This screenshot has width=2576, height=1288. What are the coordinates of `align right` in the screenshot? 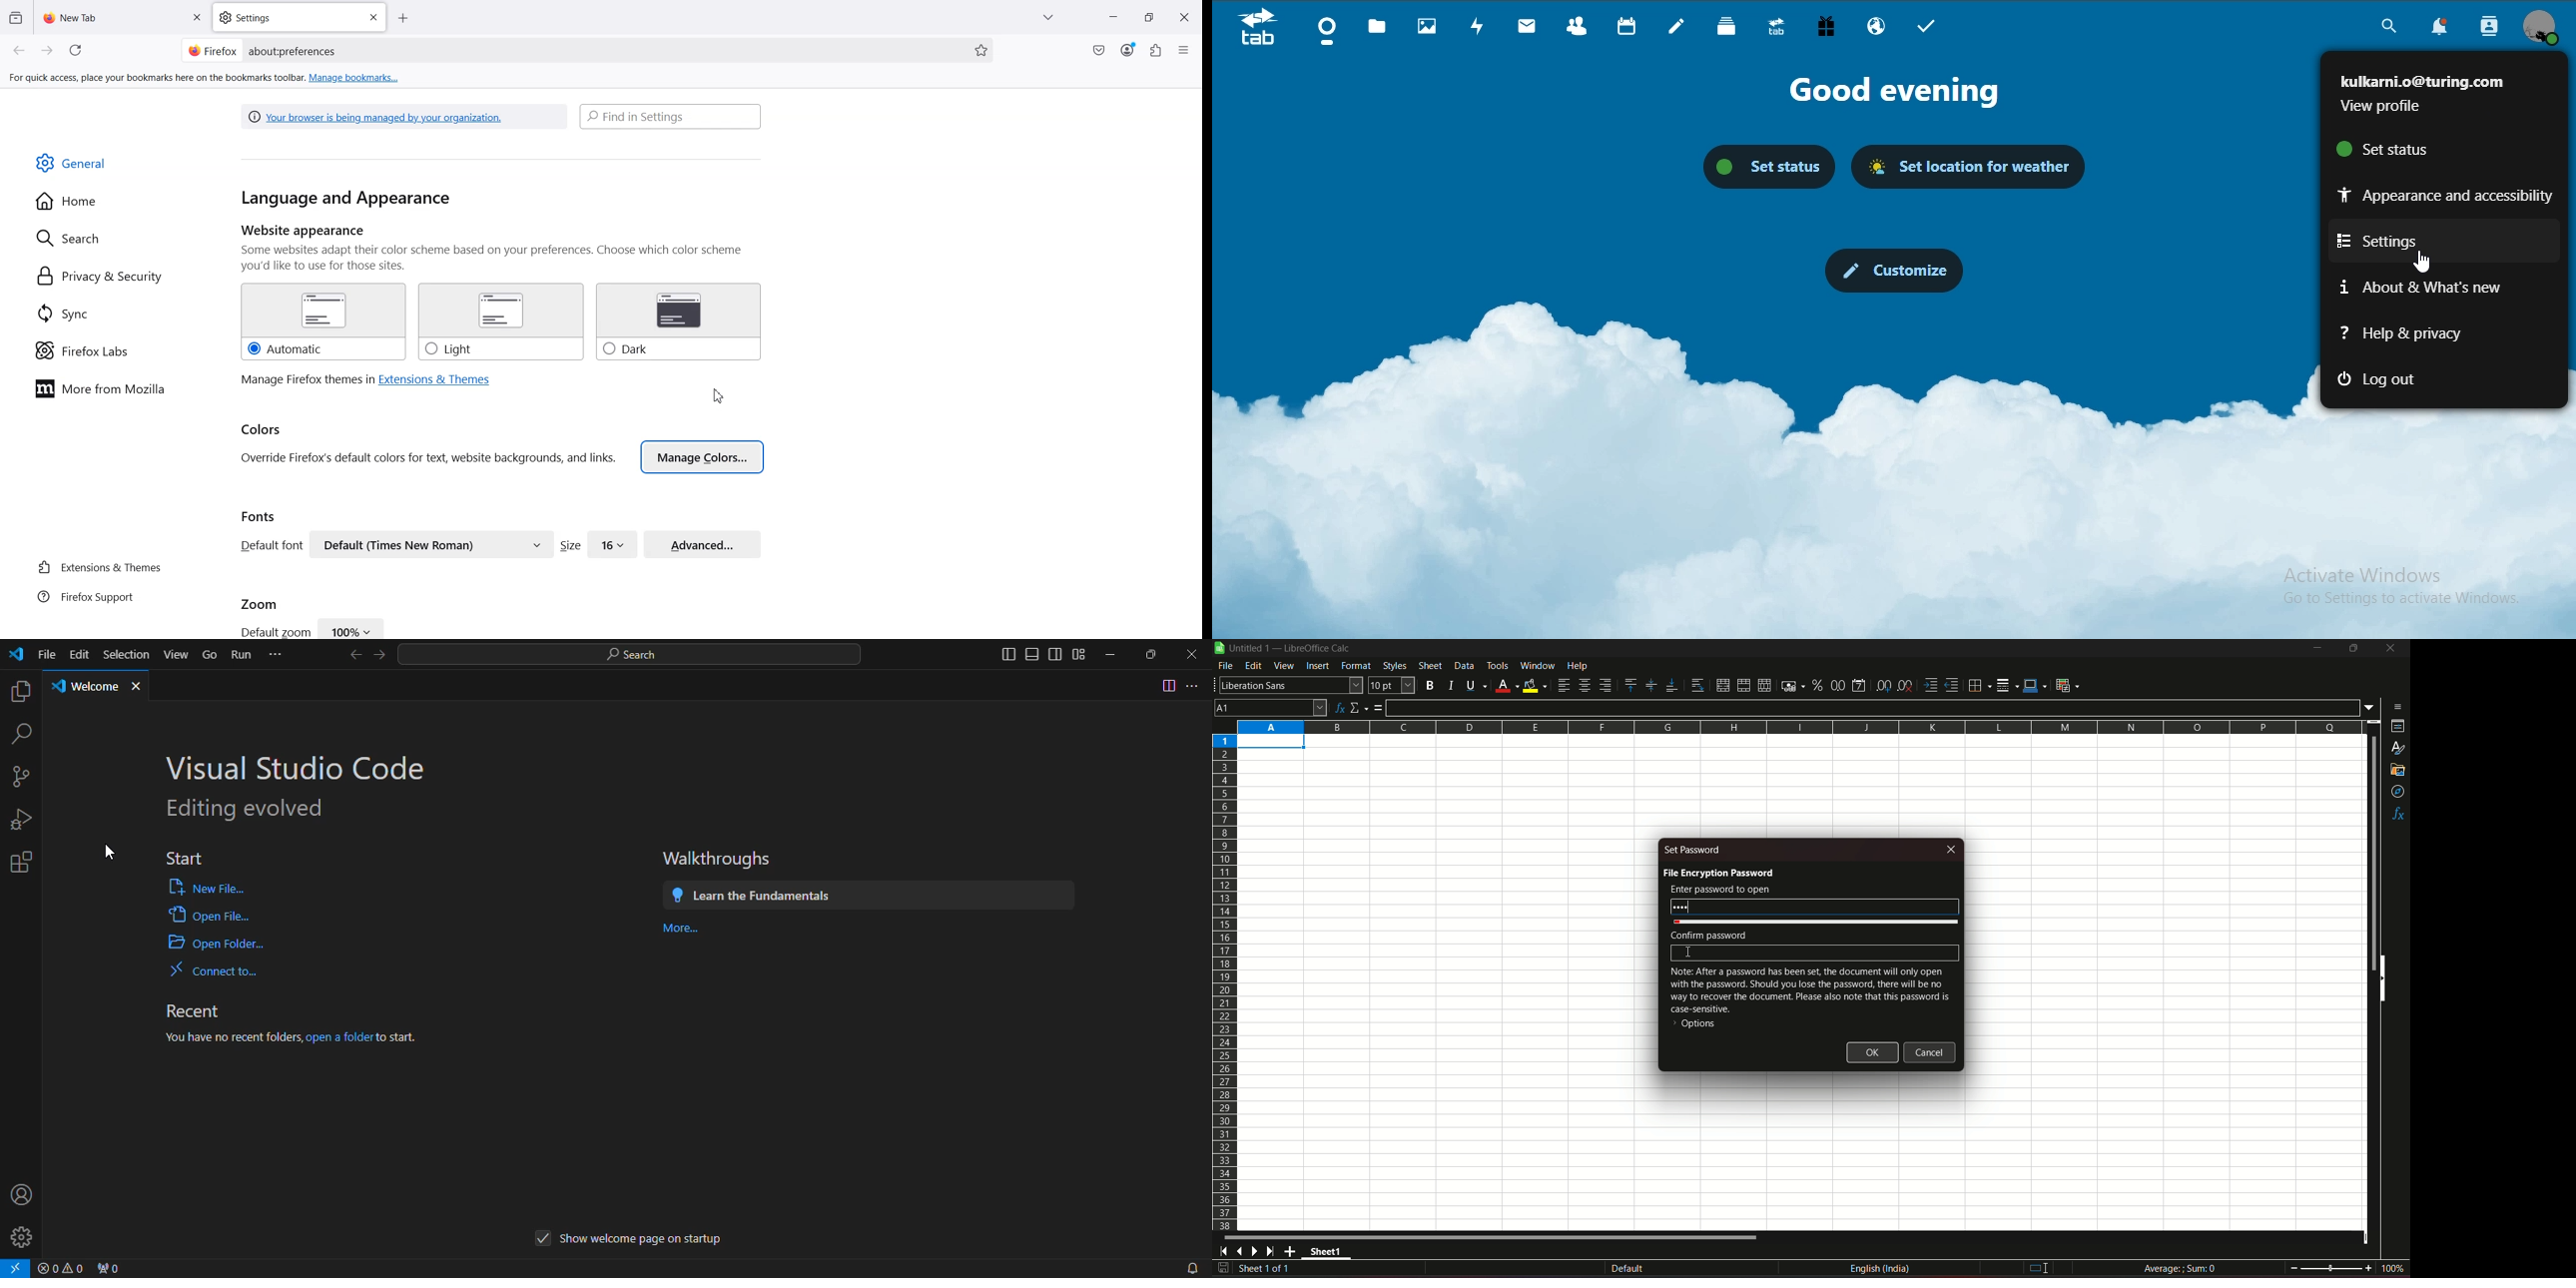 It's located at (1606, 686).